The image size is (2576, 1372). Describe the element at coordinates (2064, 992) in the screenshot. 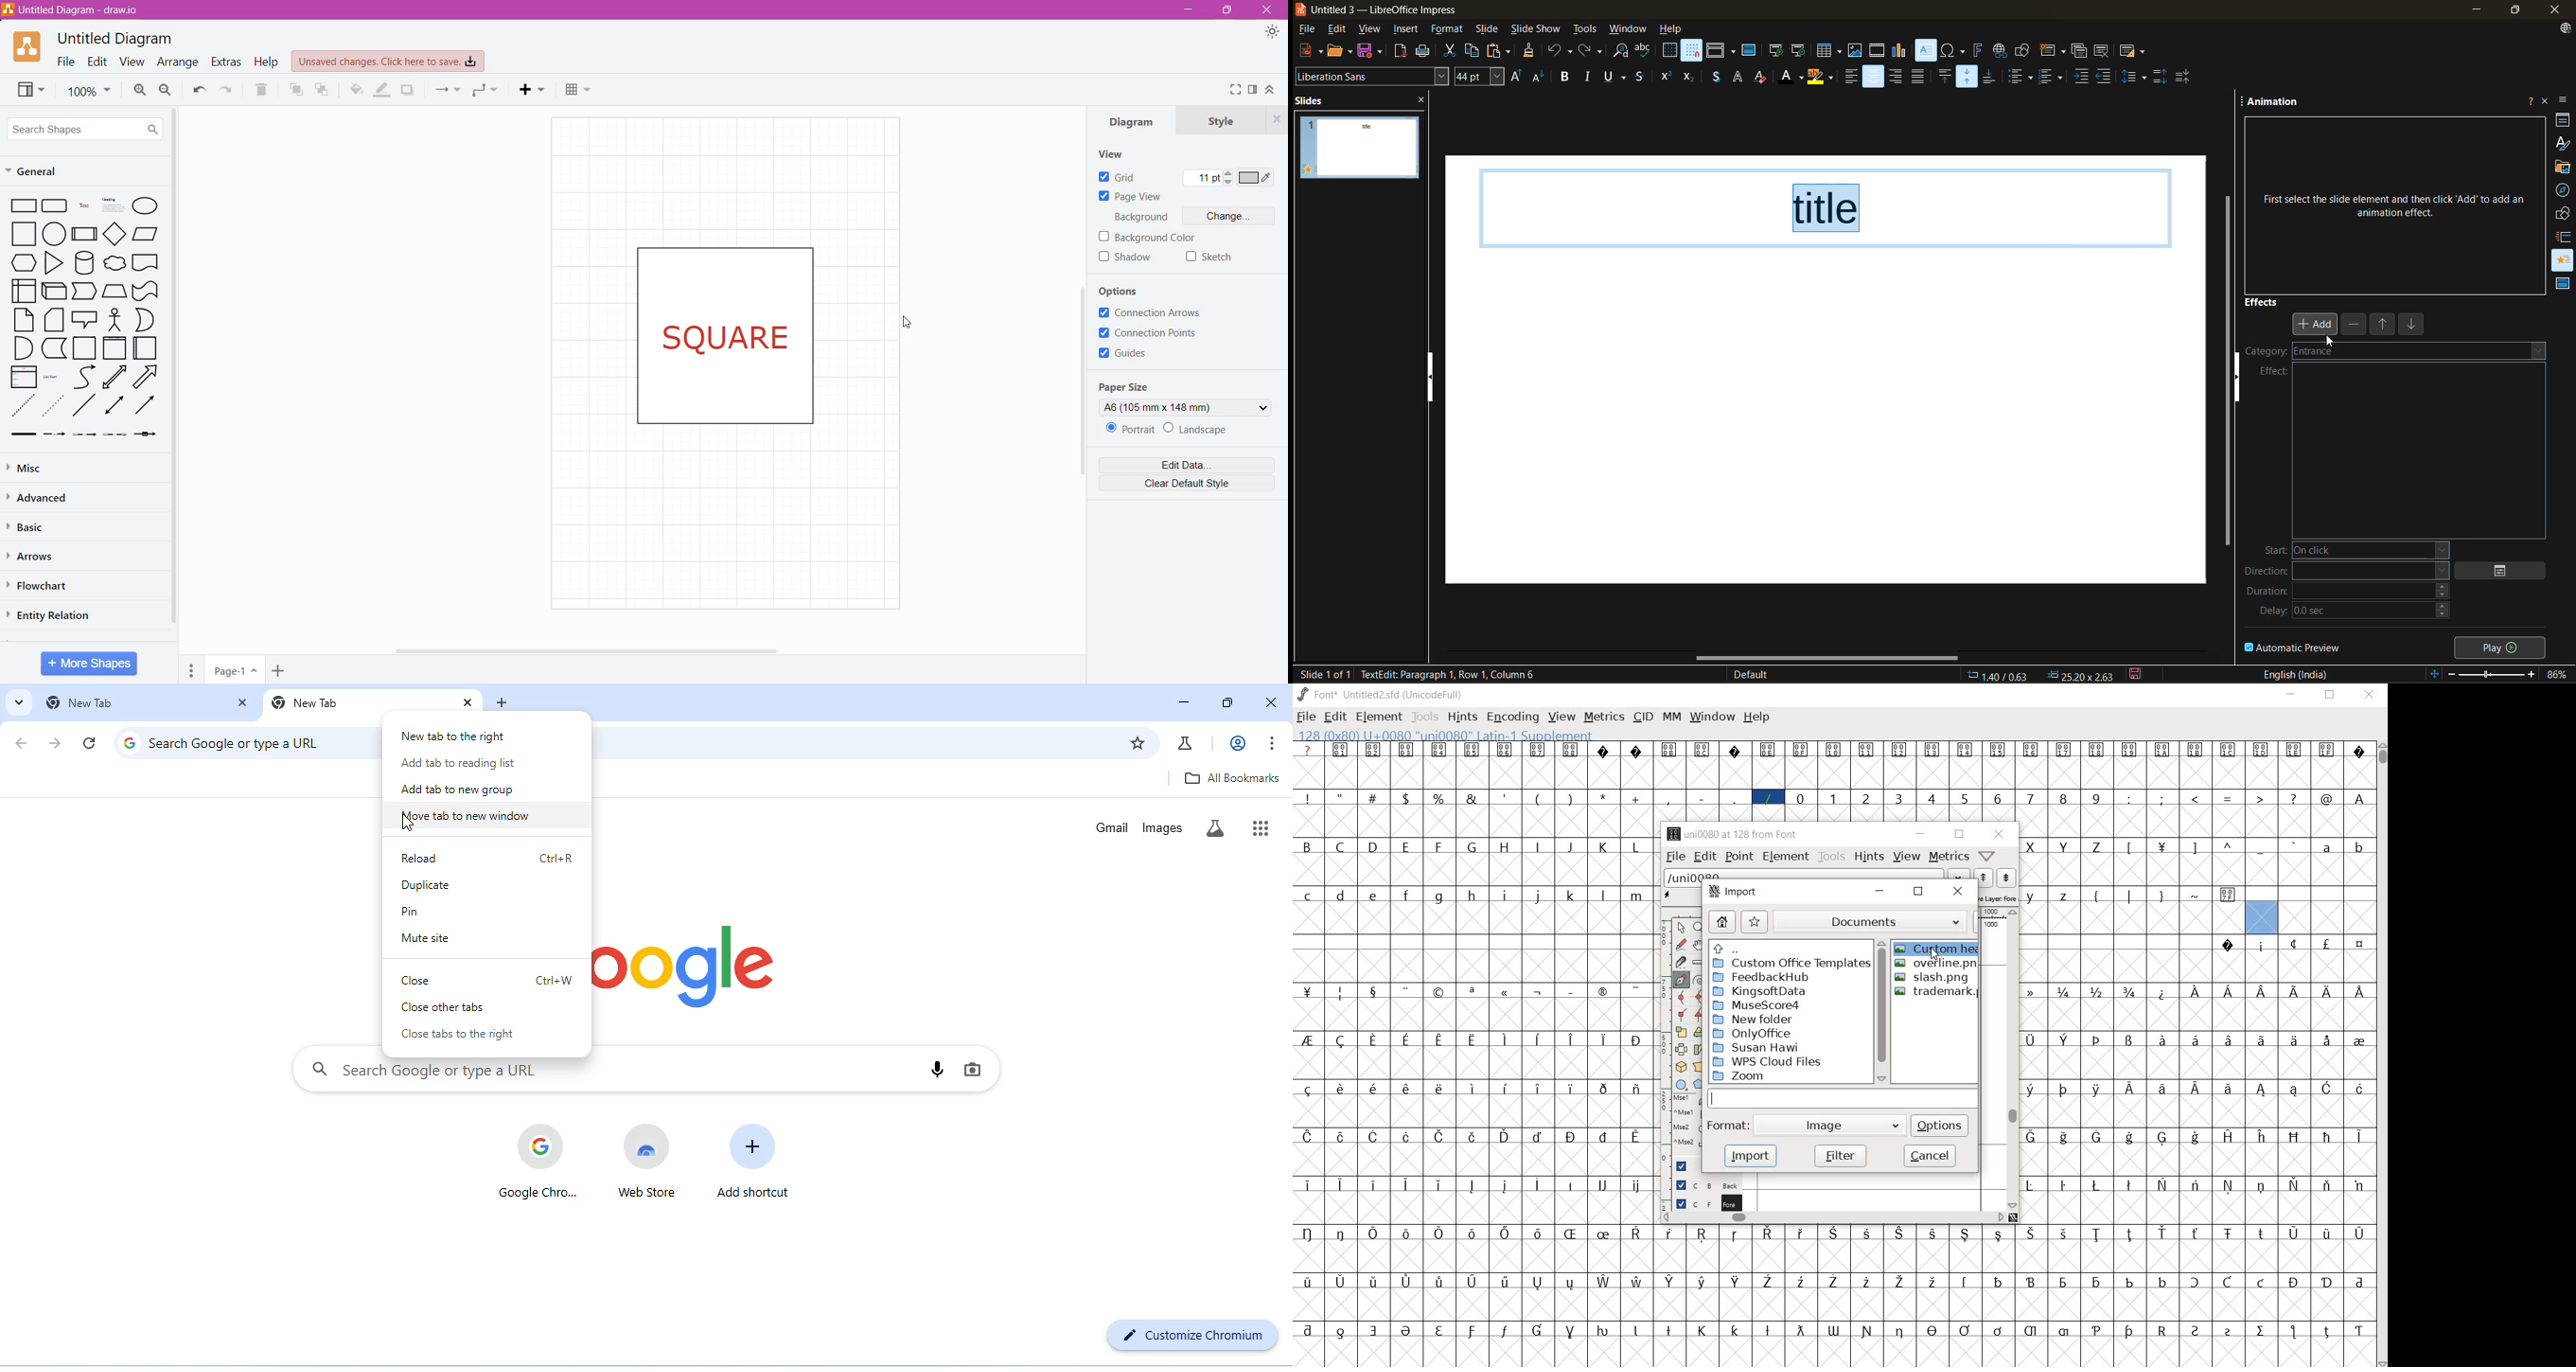

I see `glyph` at that location.